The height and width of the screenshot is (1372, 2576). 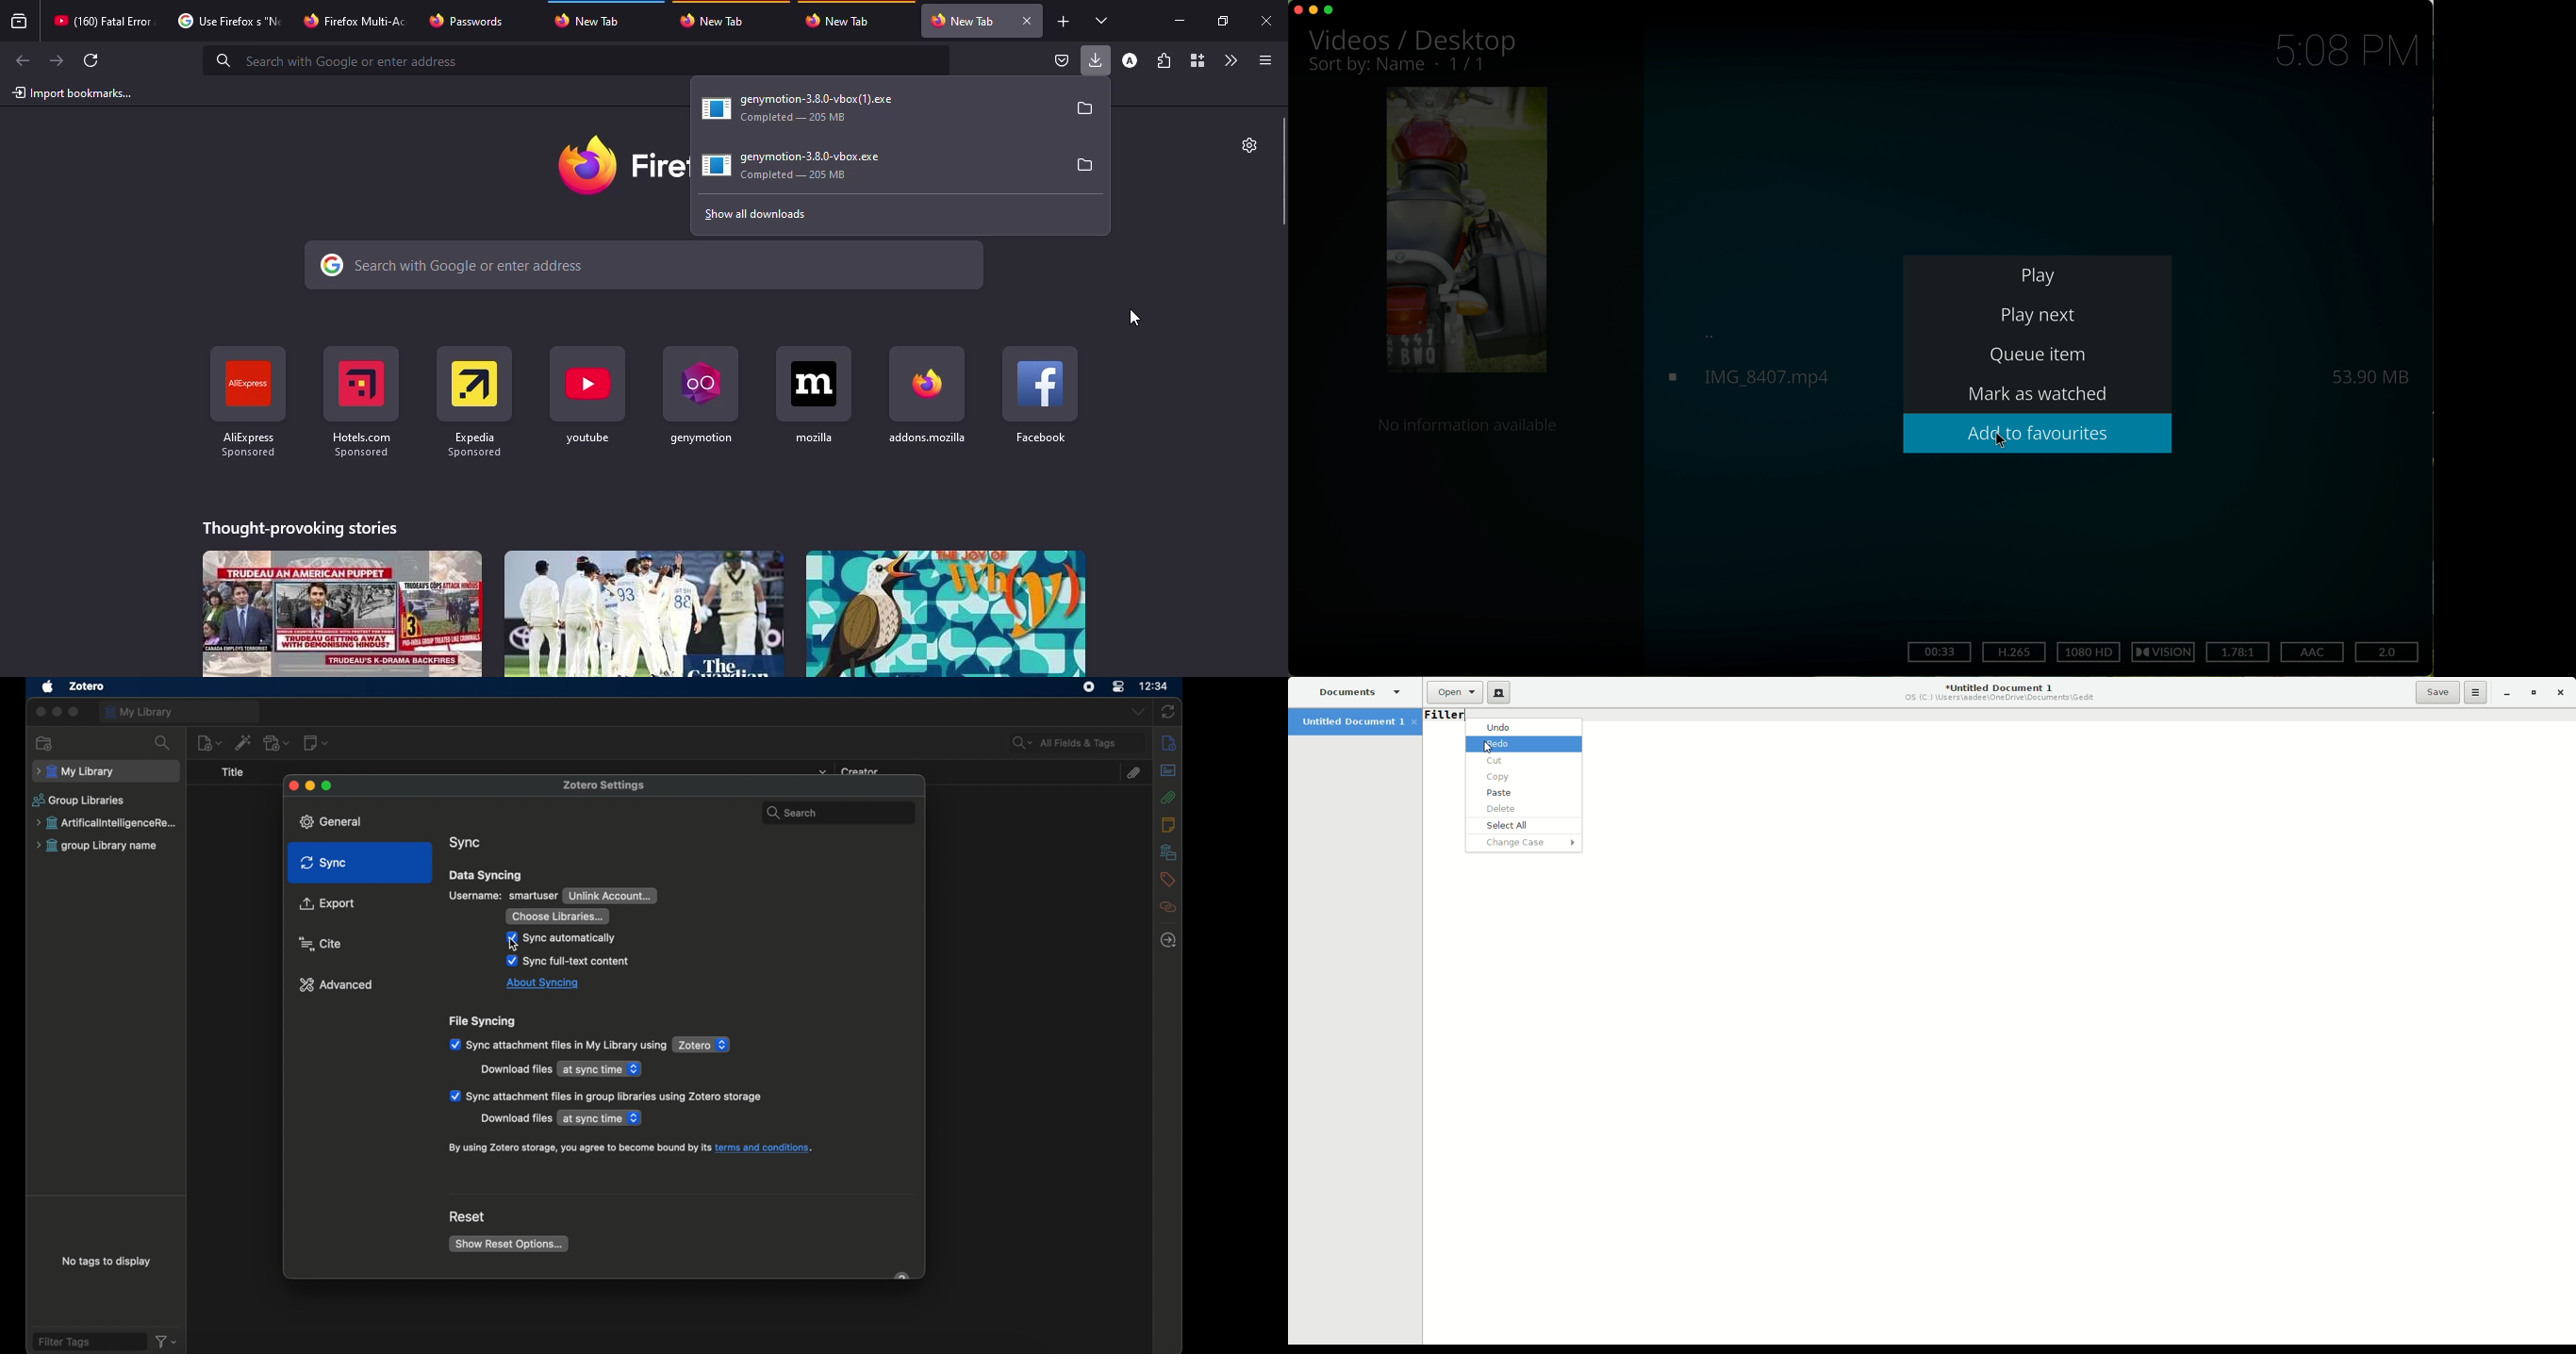 What do you see at coordinates (337, 985) in the screenshot?
I see `advanced` at bounding box center [337, 985].